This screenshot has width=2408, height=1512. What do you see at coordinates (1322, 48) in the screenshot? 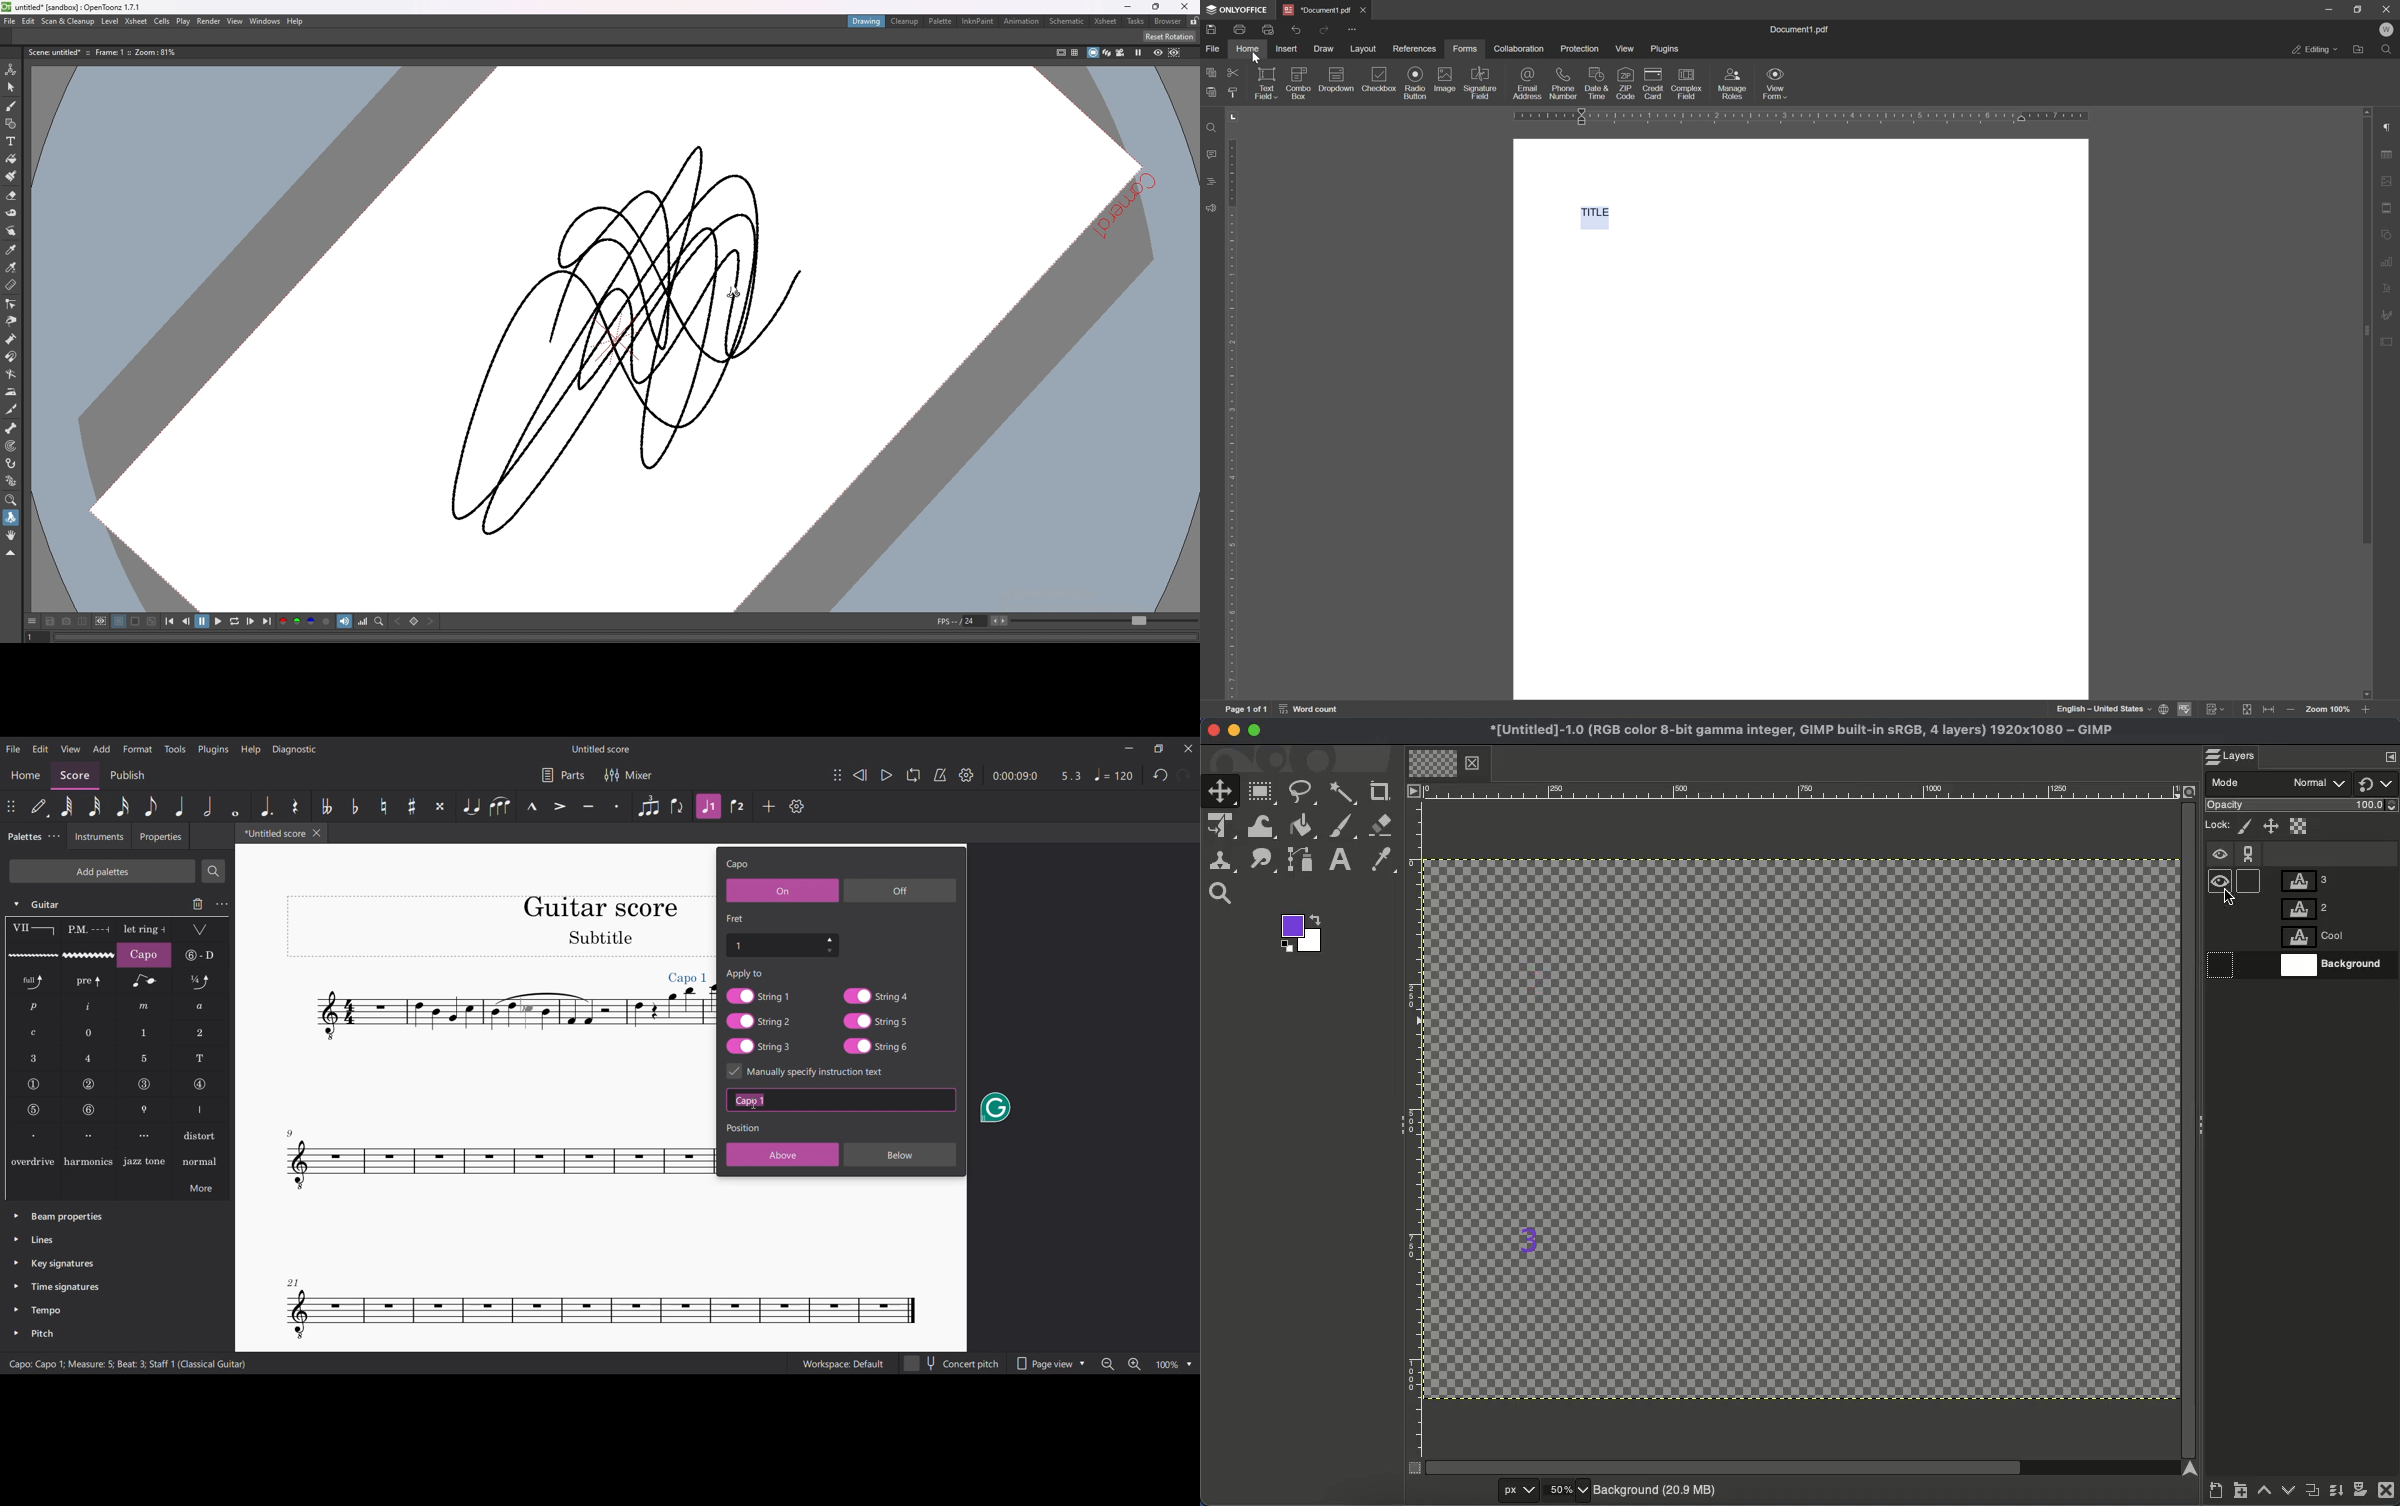
I see `draw` at bounding box center [1322, 48].